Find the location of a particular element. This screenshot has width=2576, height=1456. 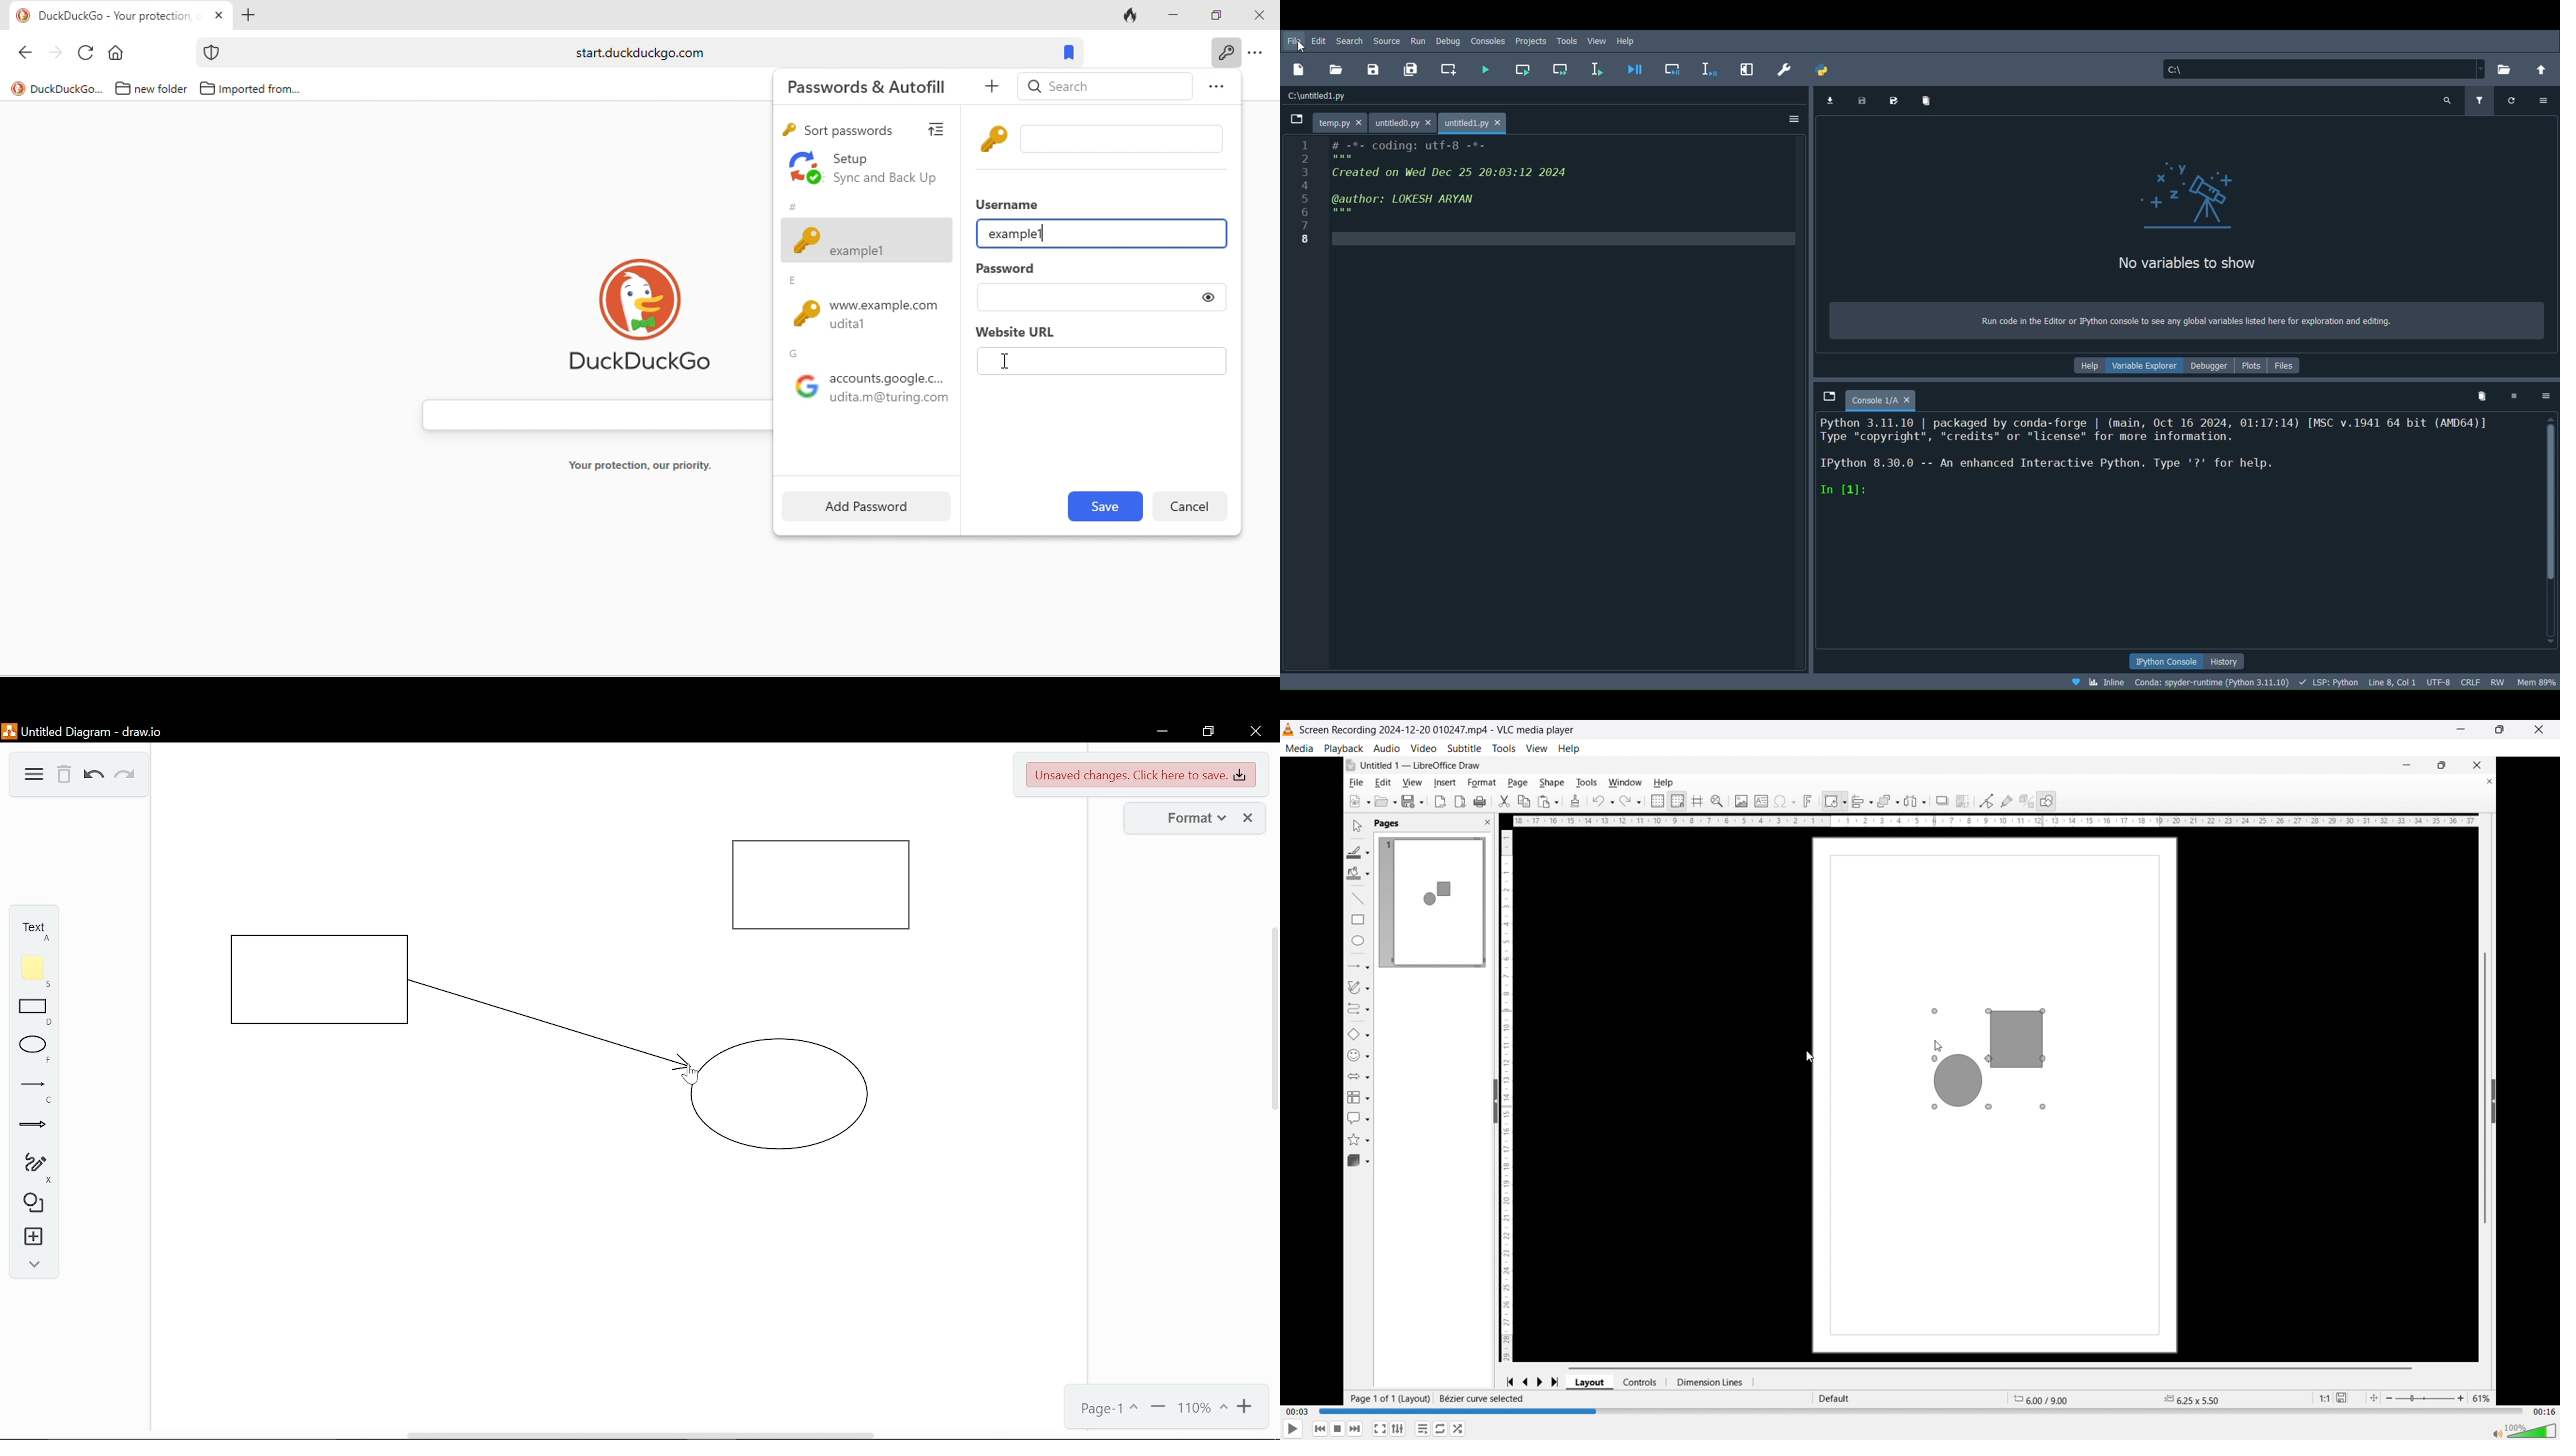

Options is located at coordinates (2547, 395).